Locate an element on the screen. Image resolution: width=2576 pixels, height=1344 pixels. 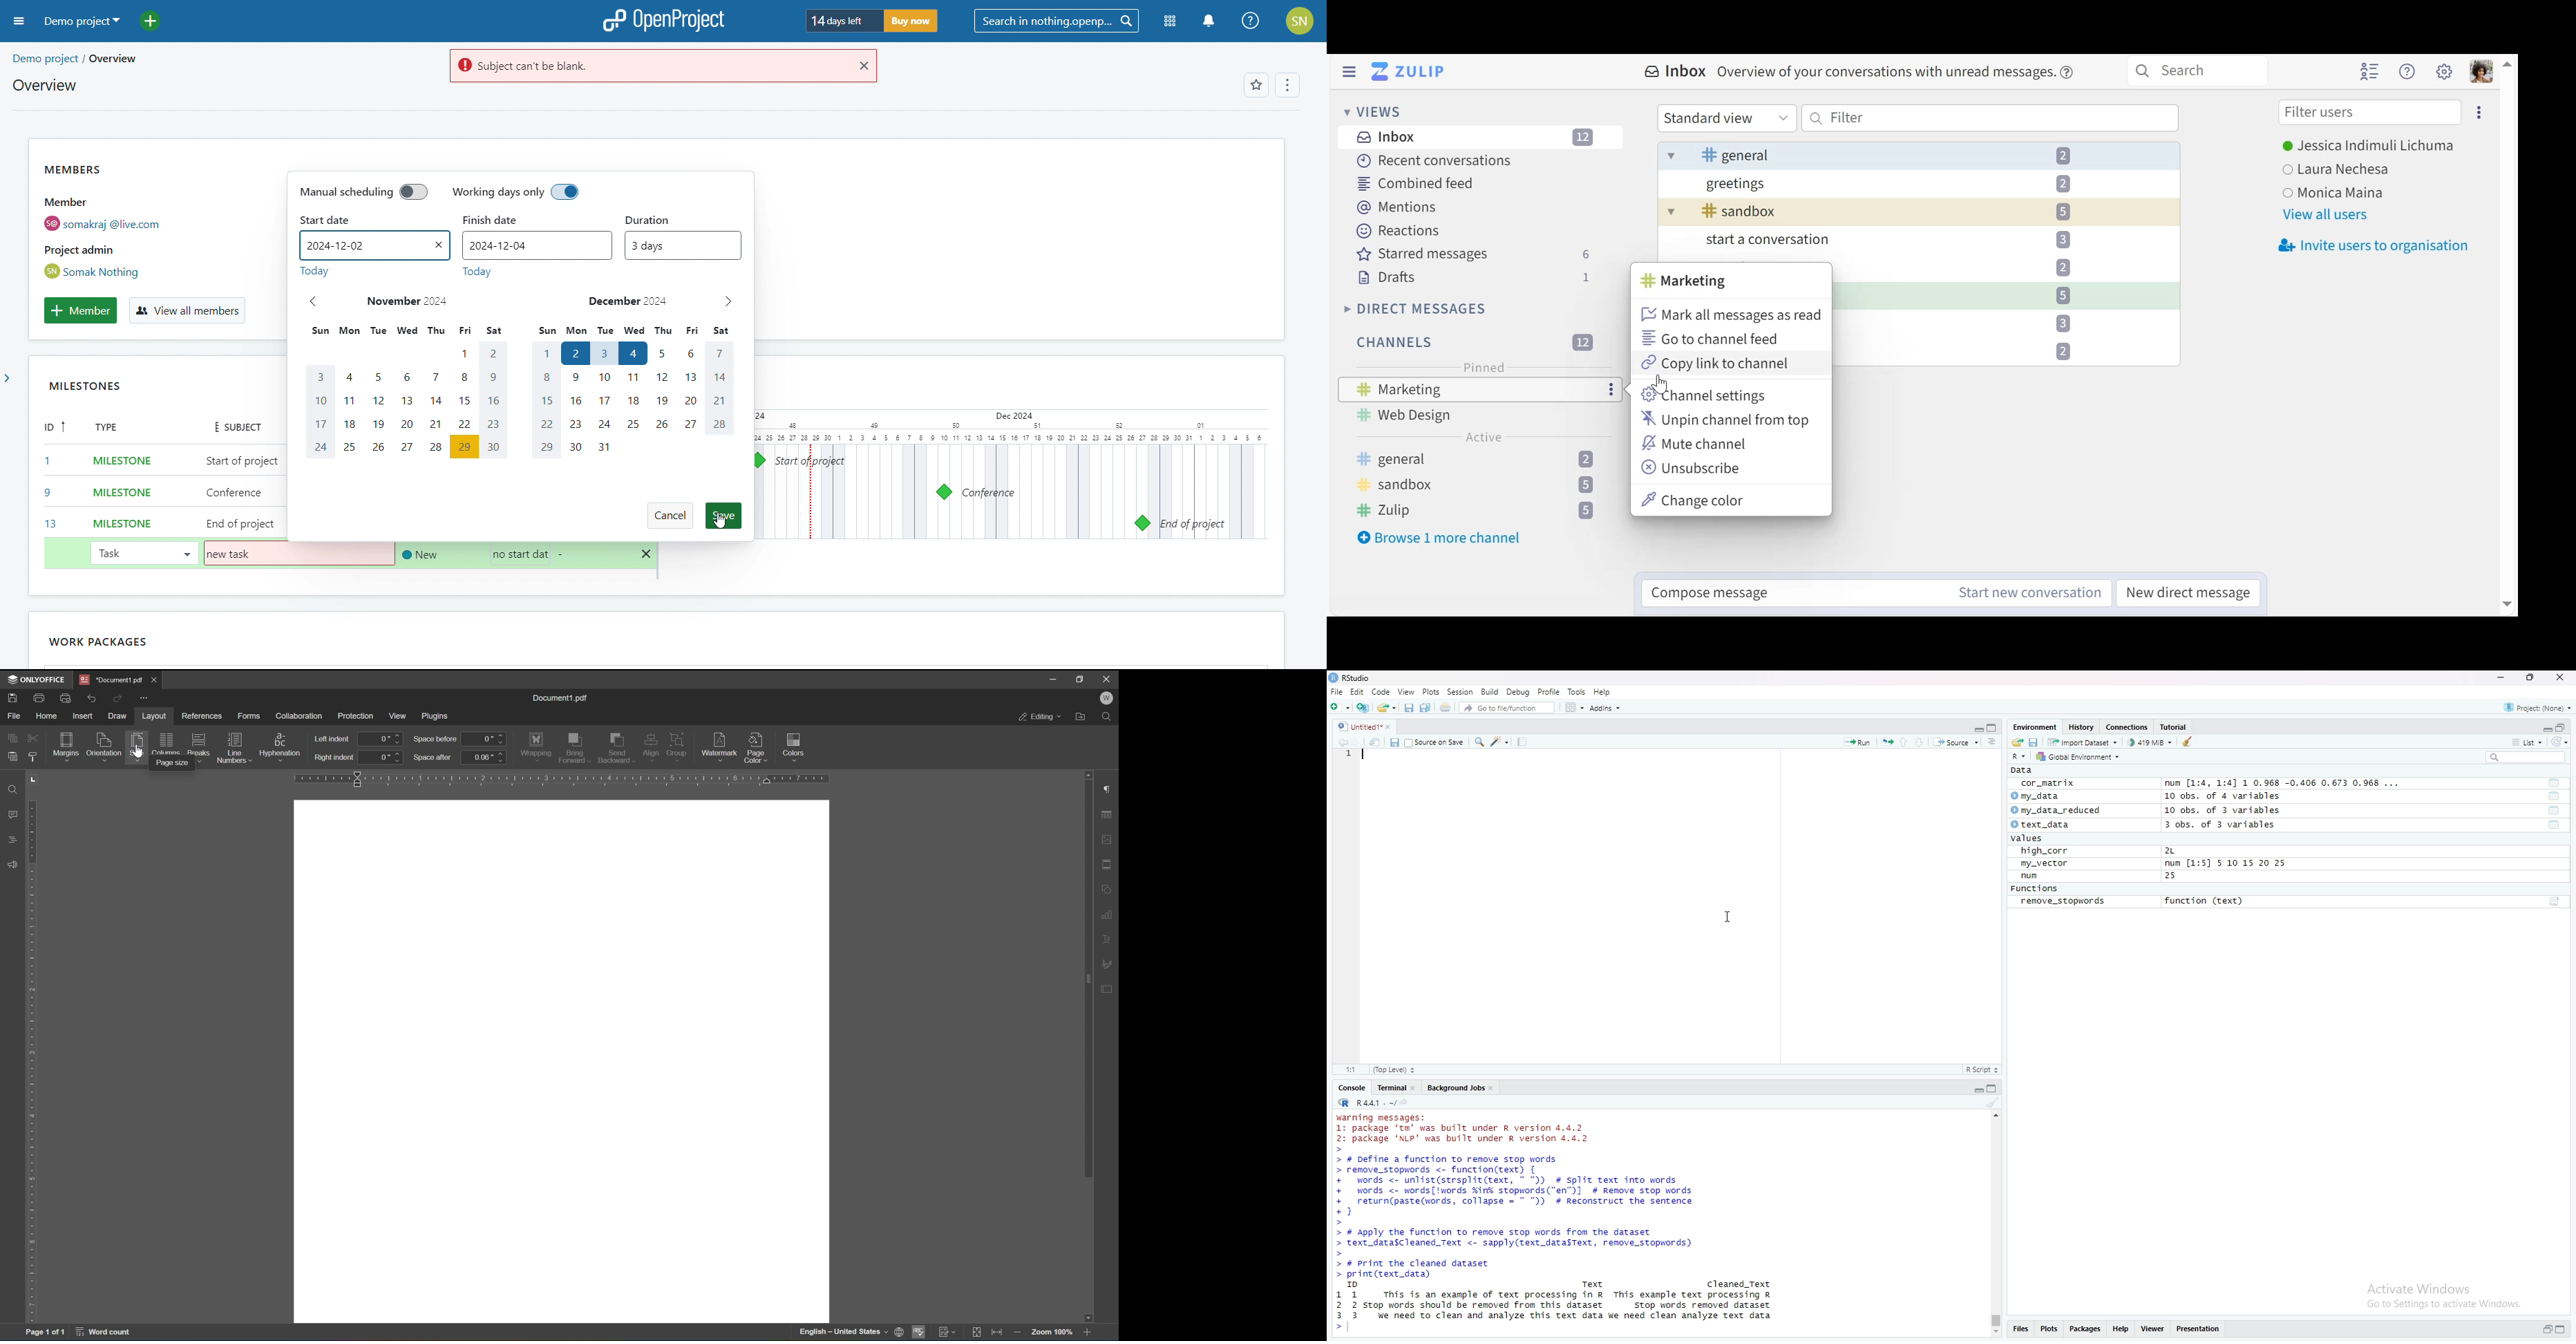
Environment is located at coordinates (2034, 728).